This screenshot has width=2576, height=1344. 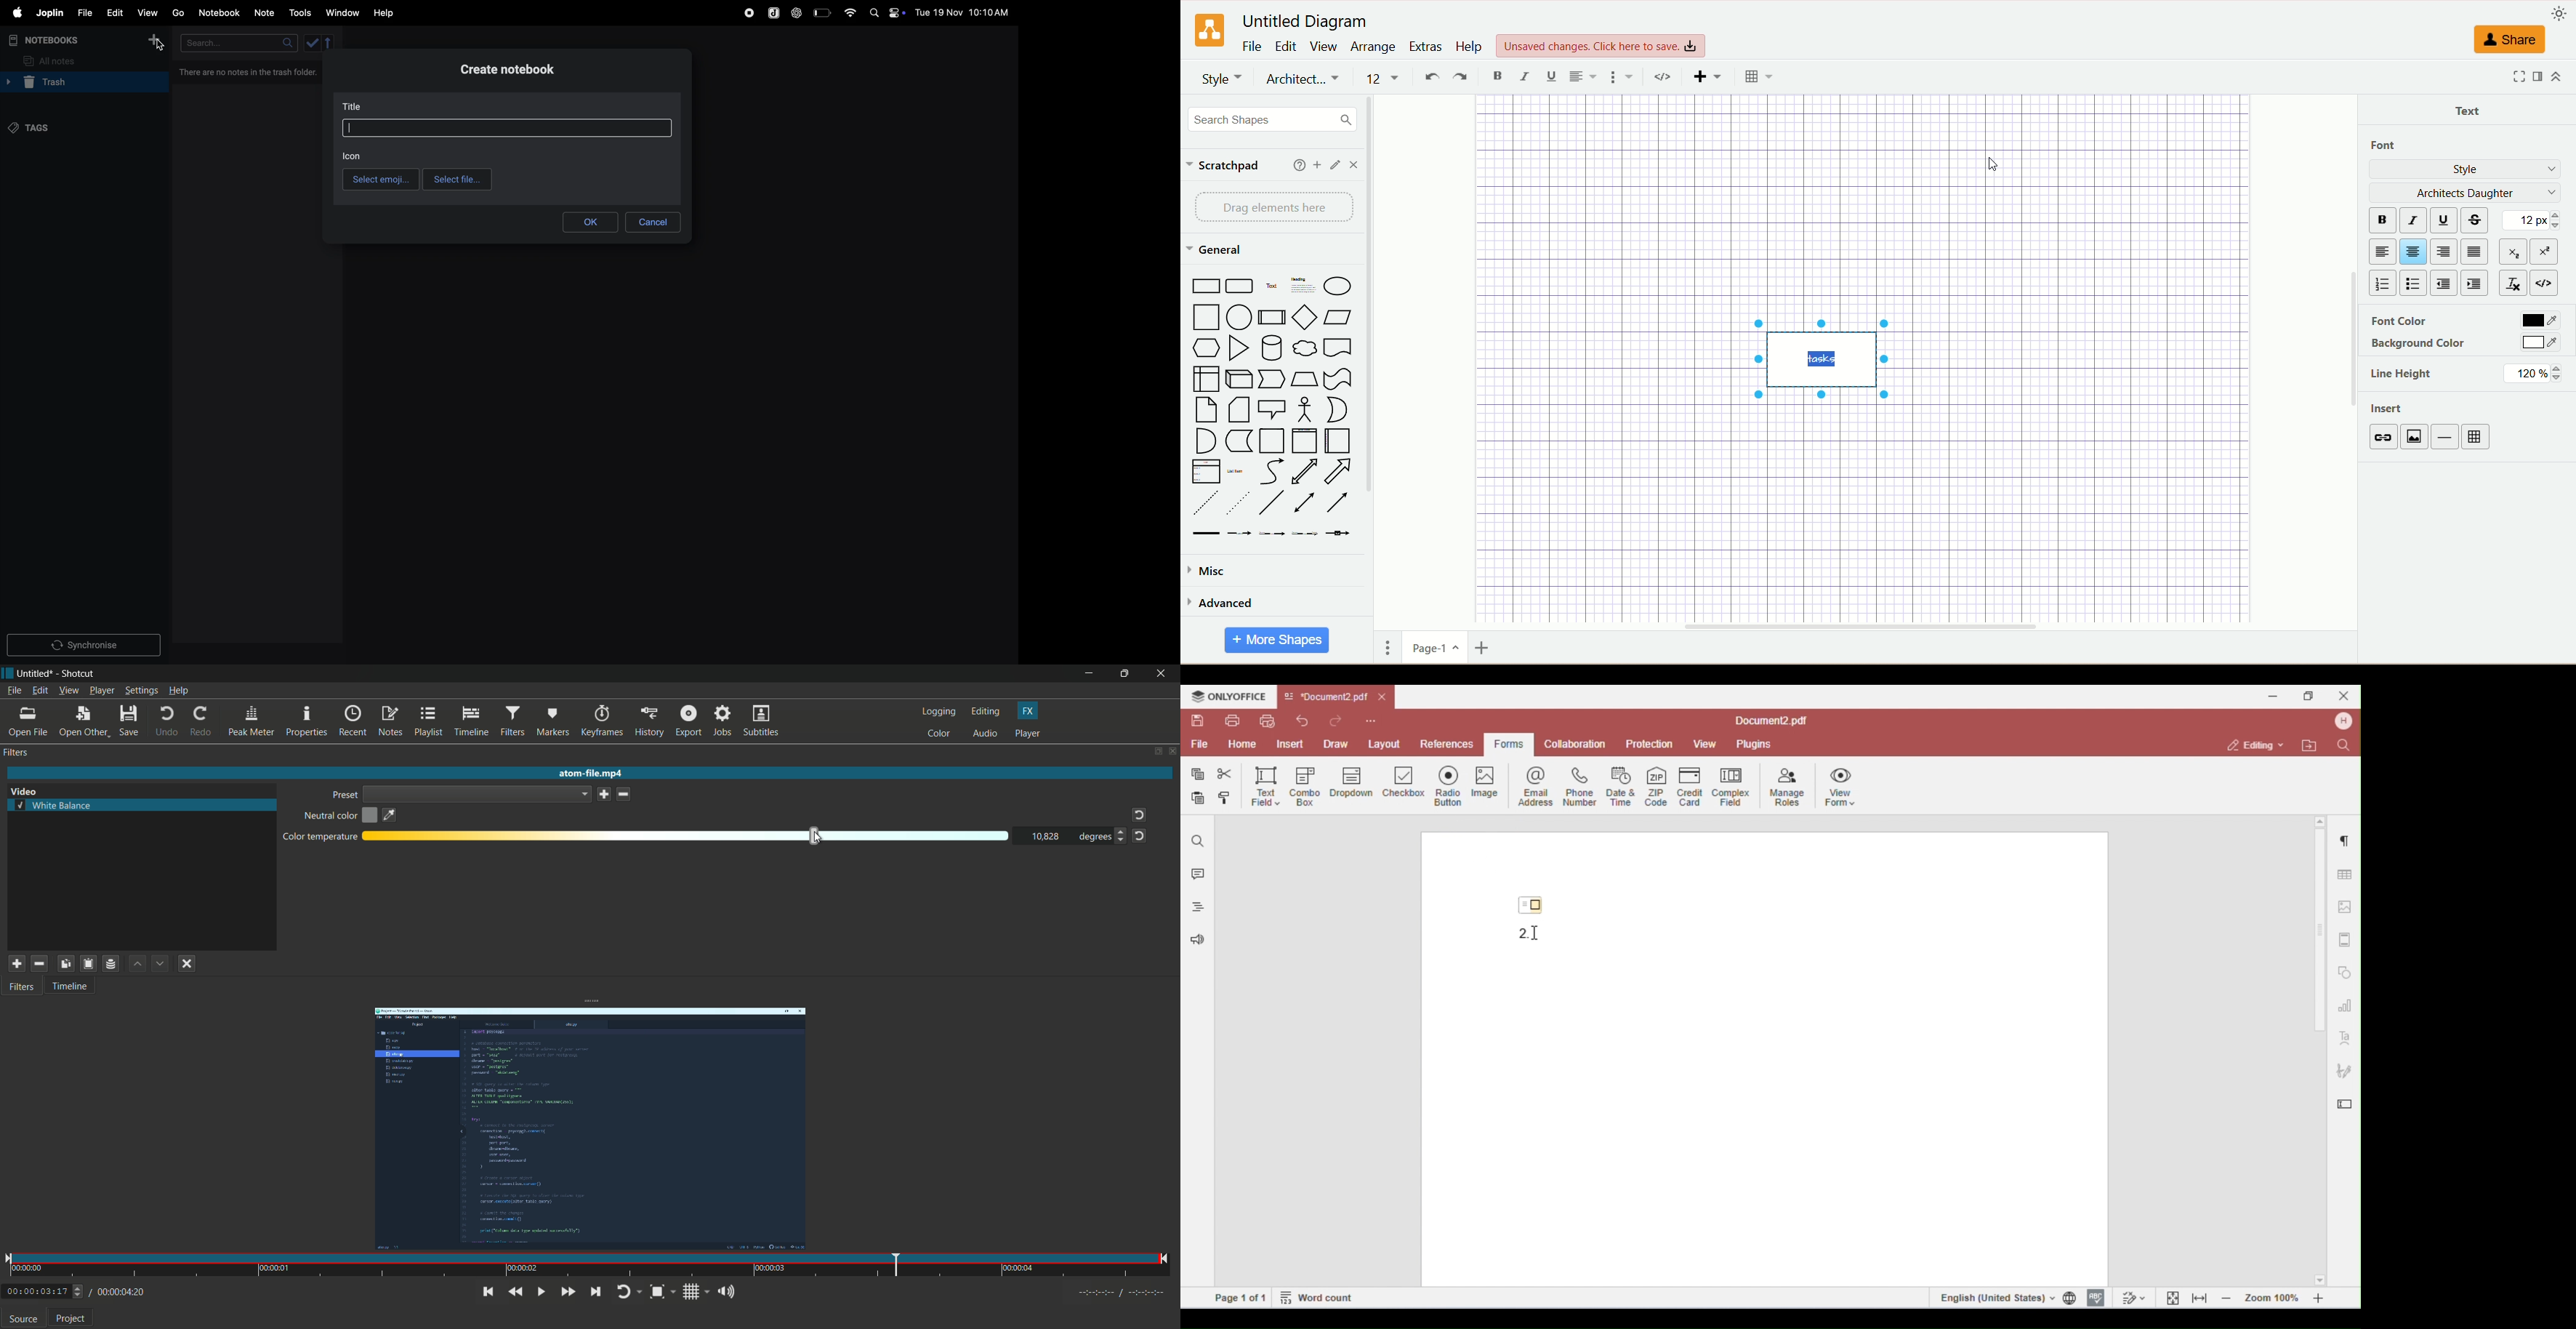 What do you see at coordinates (301, 13) in the screenshot?
I see `tools` at bounding box center [301, 13].